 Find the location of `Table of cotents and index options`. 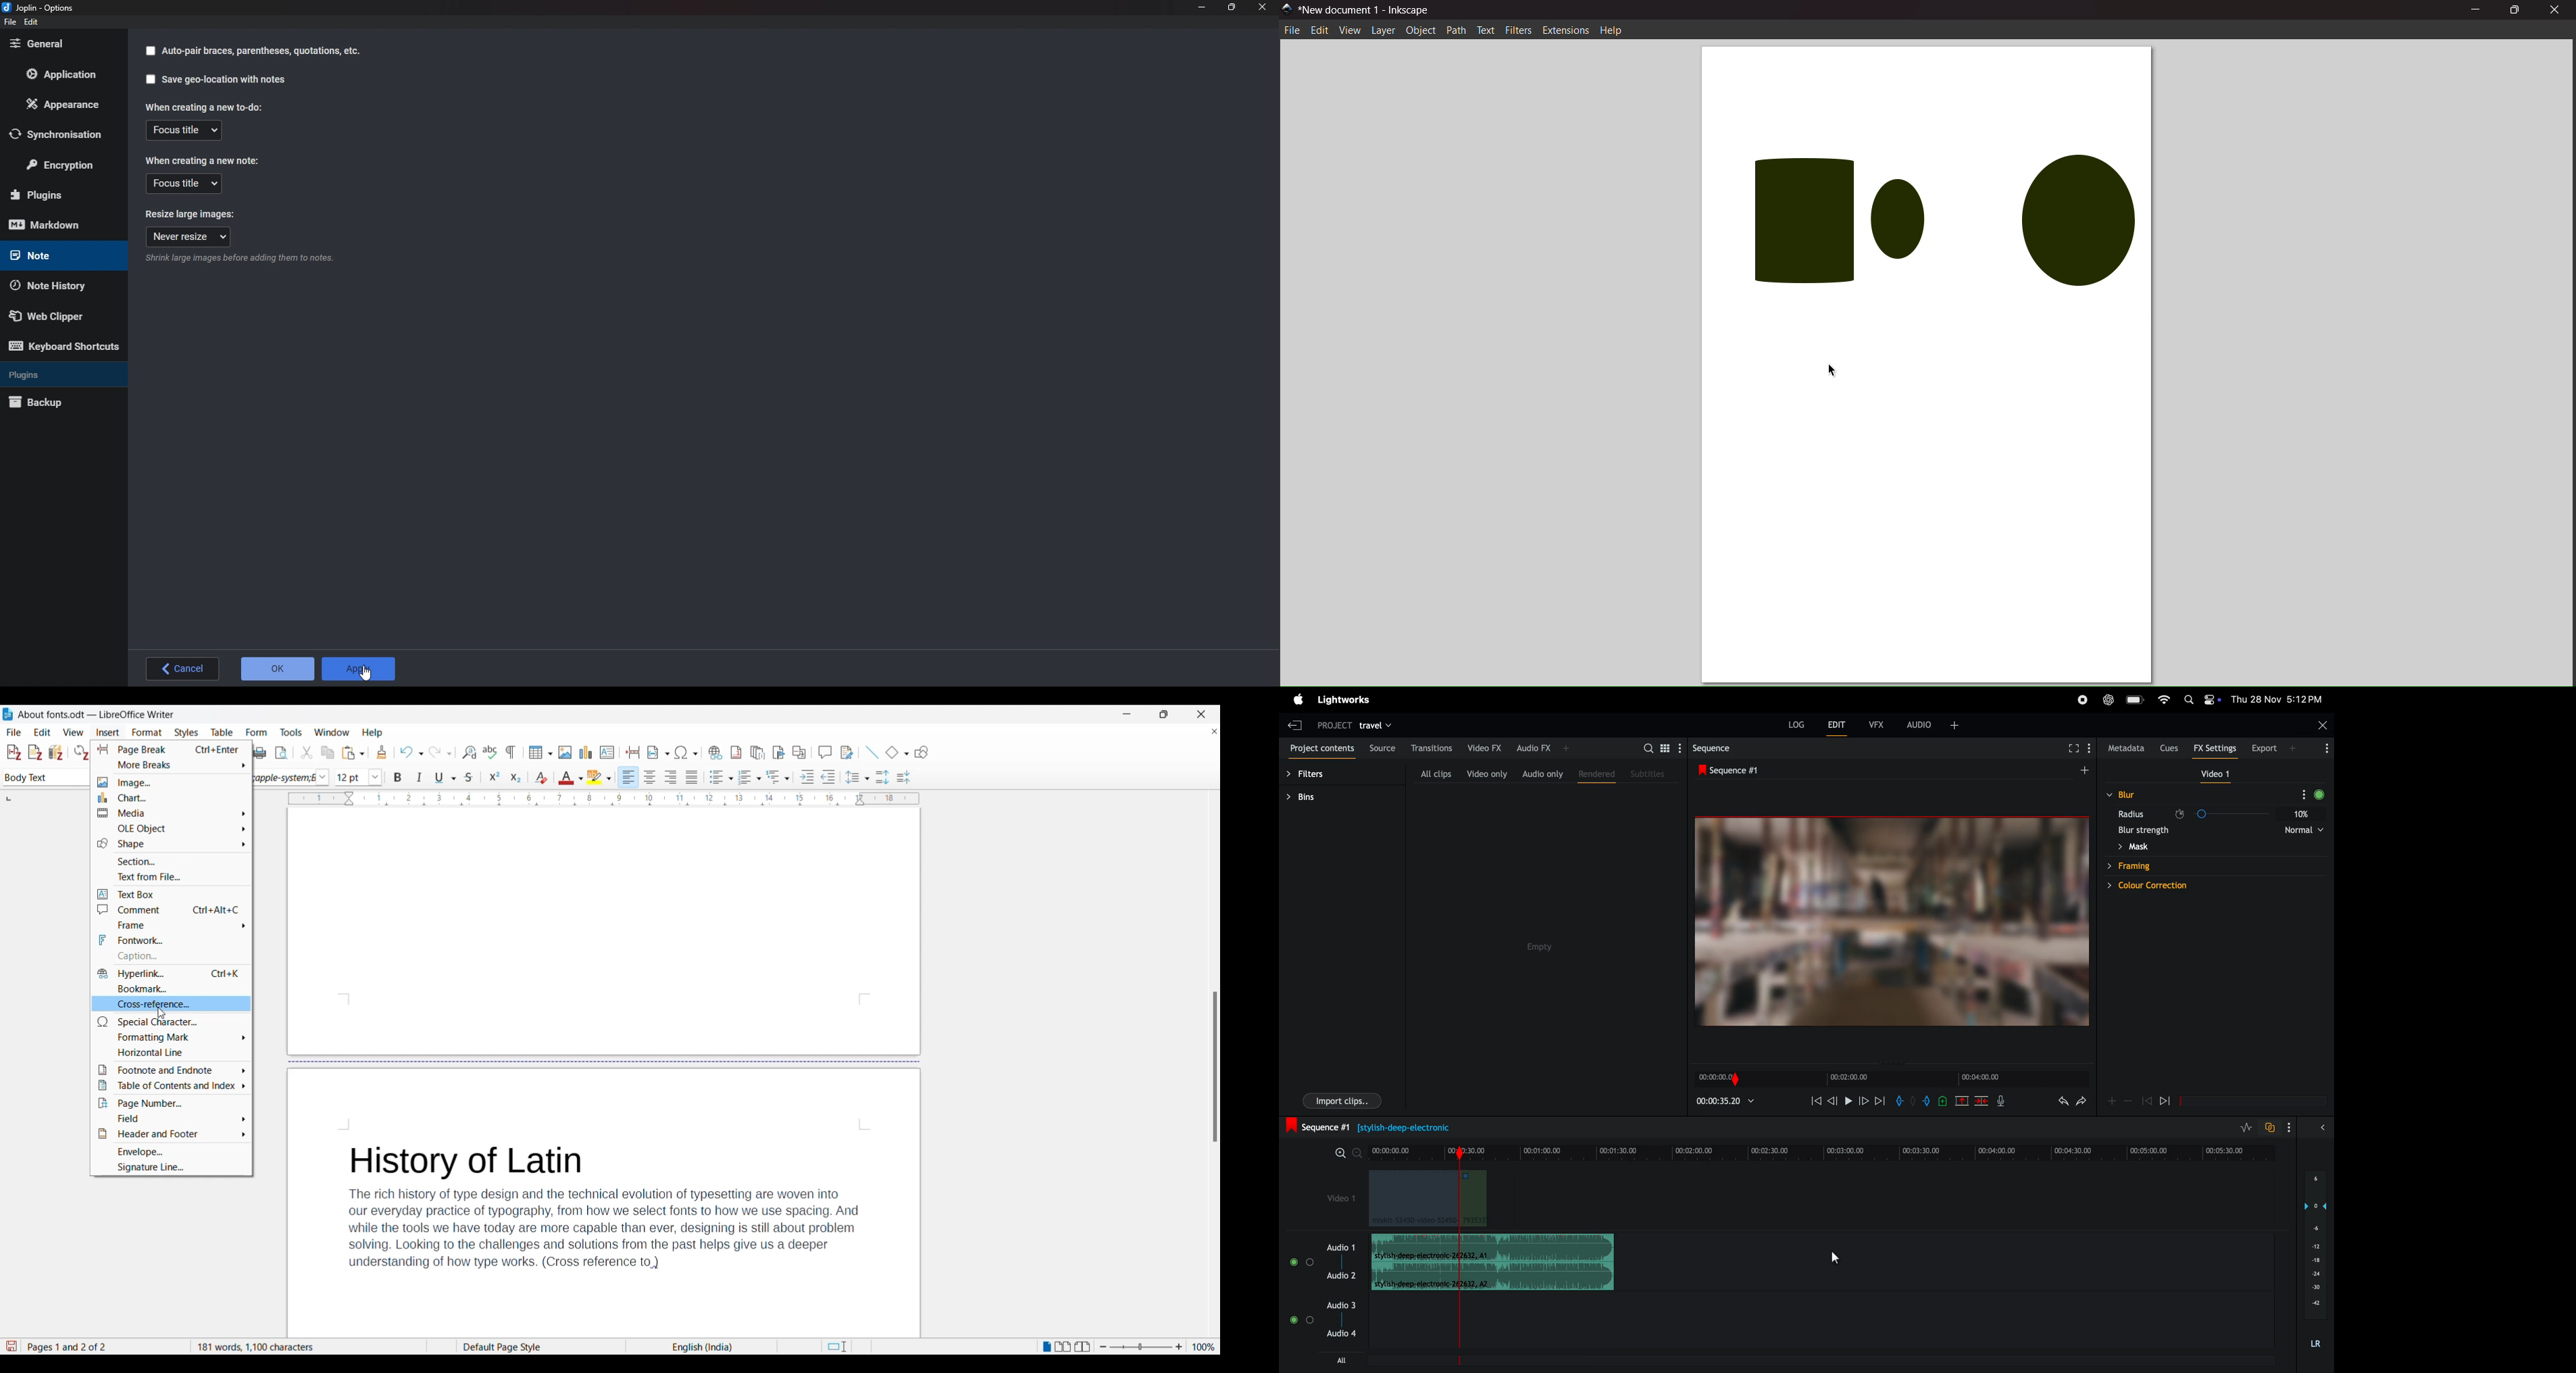

Table of cotents and index options is located at coordinates (171, 1086).